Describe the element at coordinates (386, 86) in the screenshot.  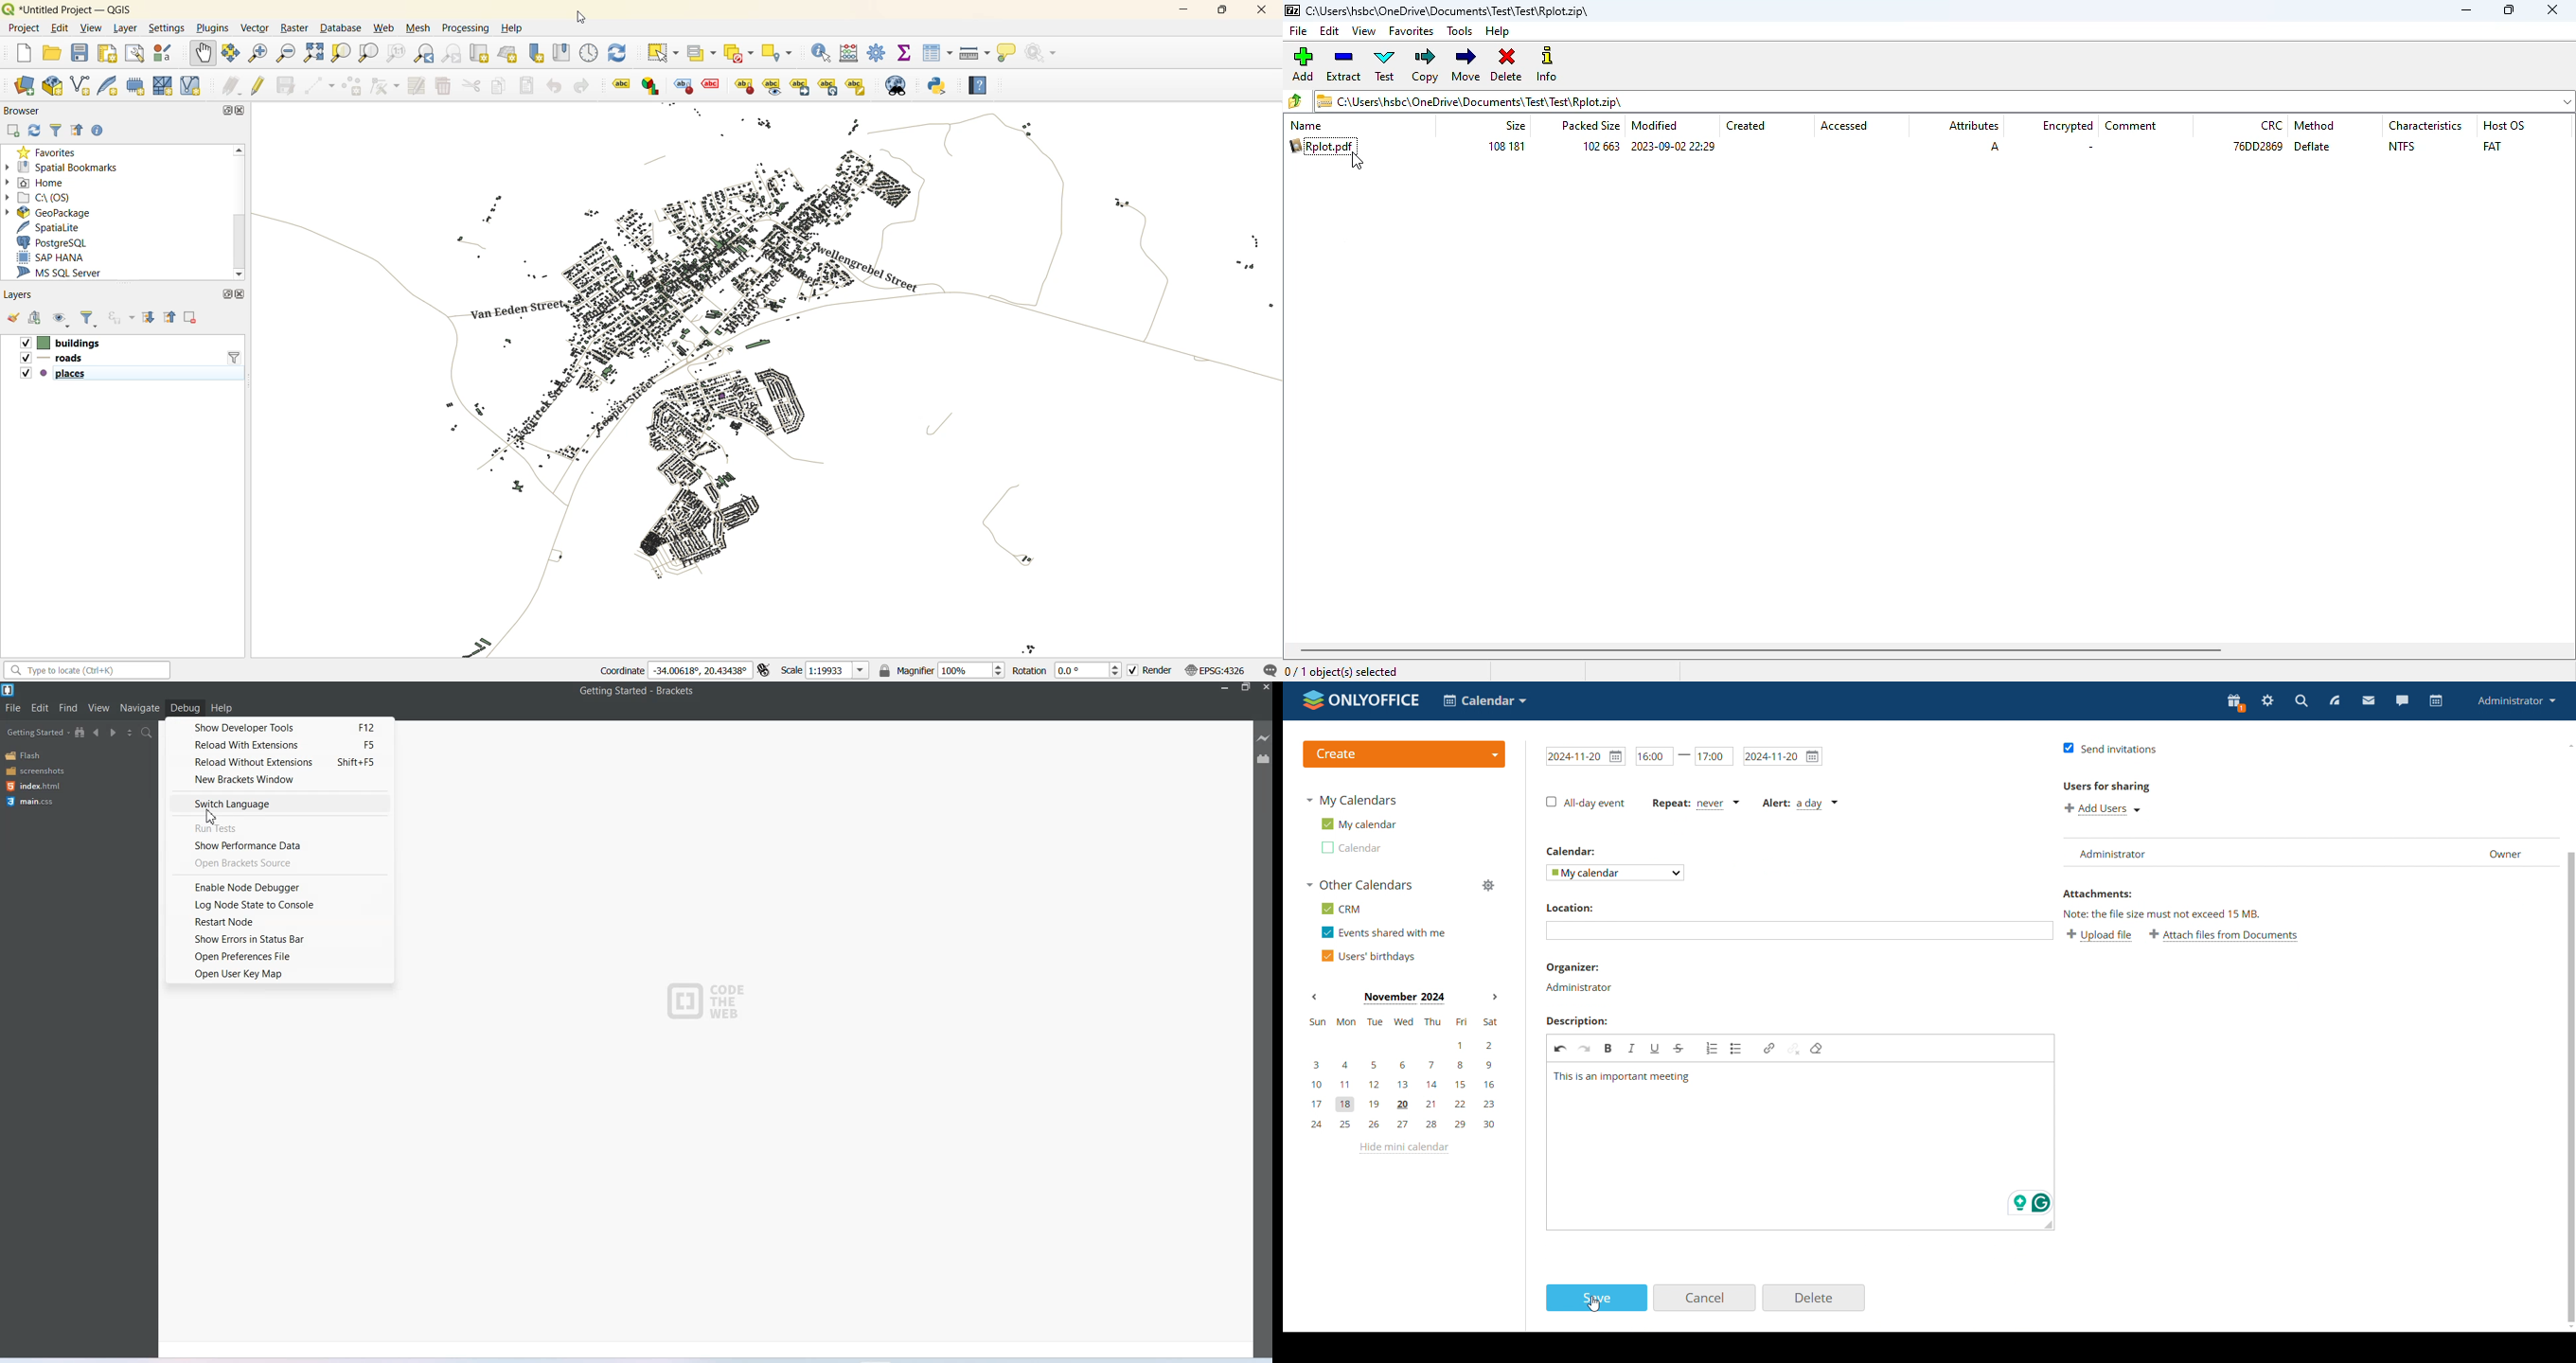
I see `vertex tools` at that location.